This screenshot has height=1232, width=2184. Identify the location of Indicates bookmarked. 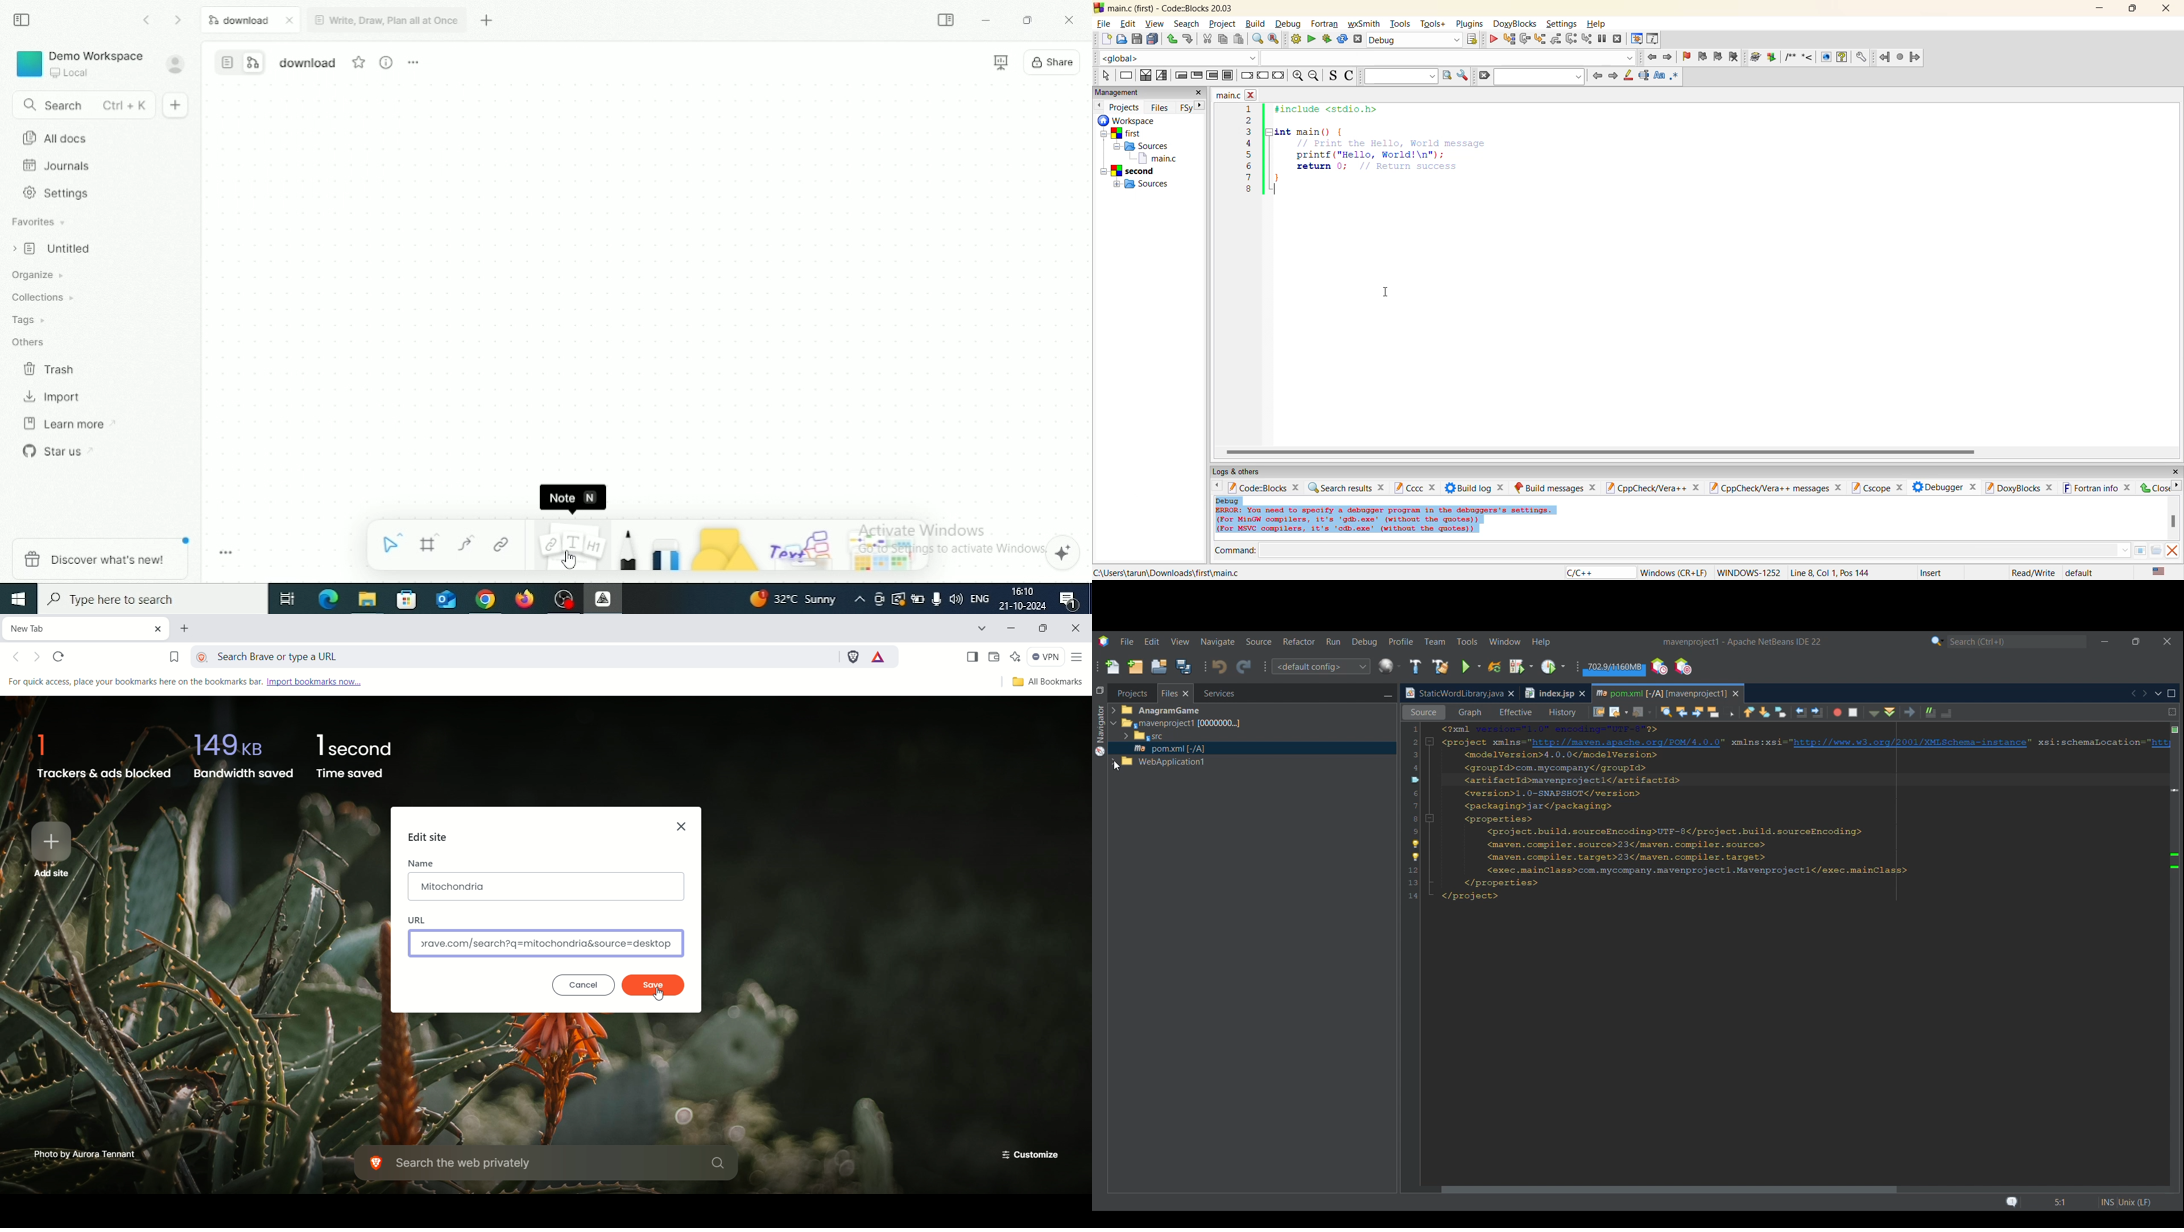
(1415, 780).